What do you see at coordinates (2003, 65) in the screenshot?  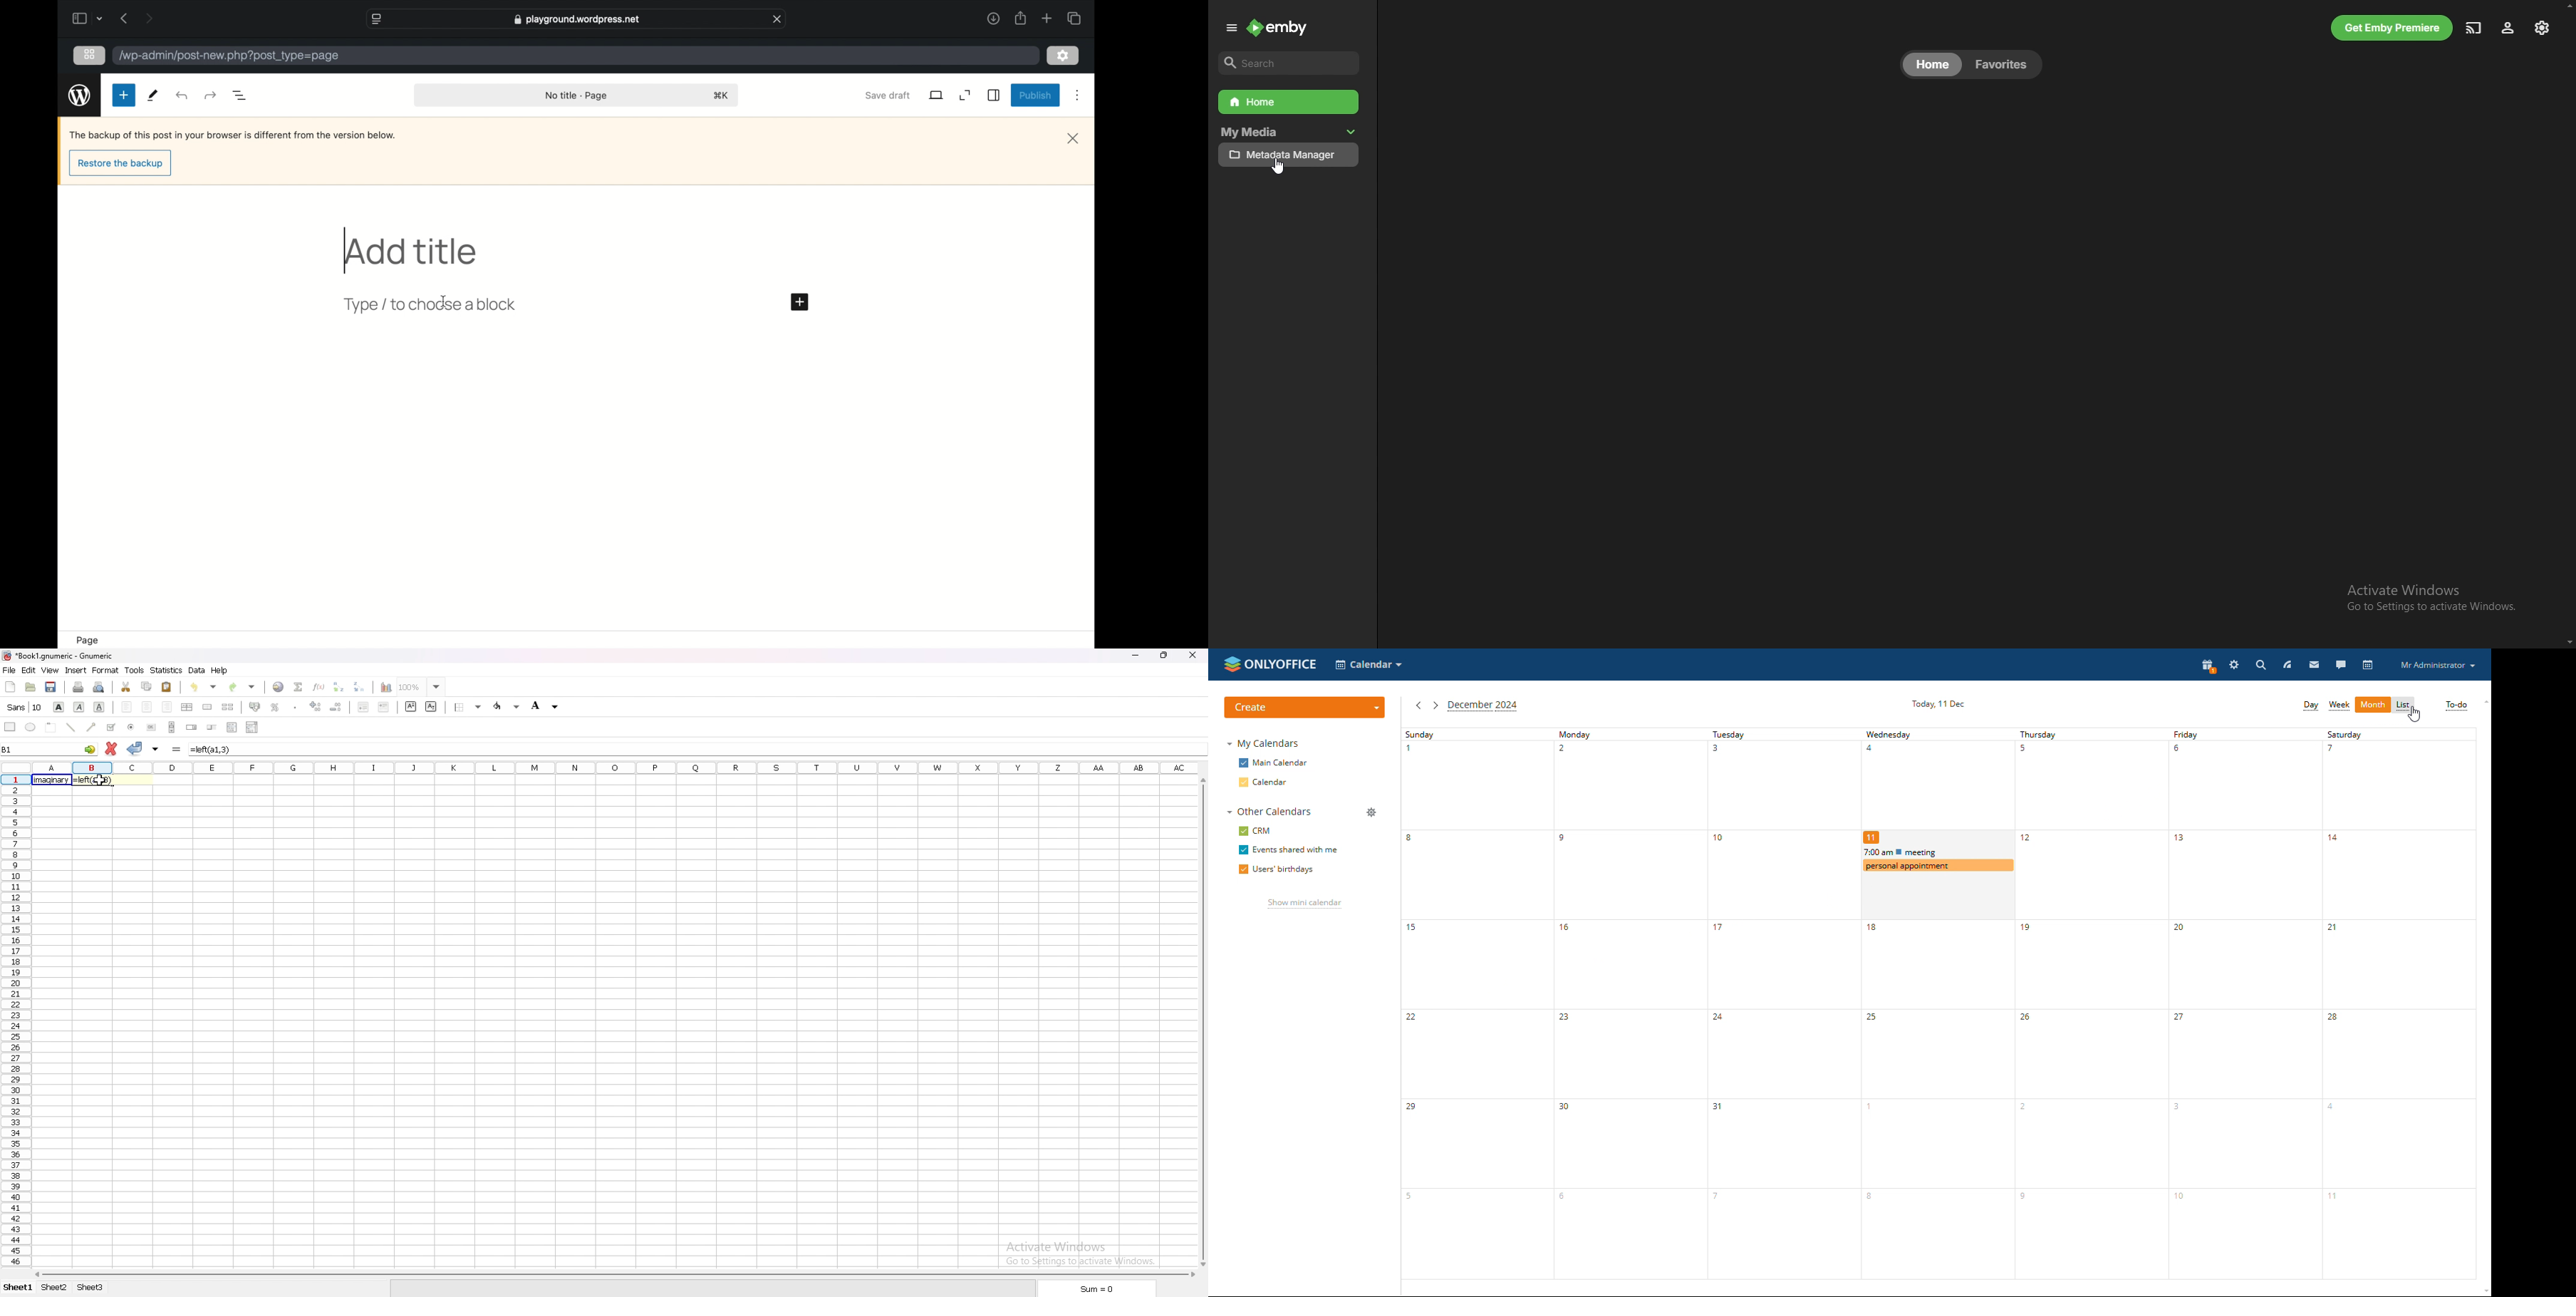 I see `favorites` at bounding box center [2003, 65].